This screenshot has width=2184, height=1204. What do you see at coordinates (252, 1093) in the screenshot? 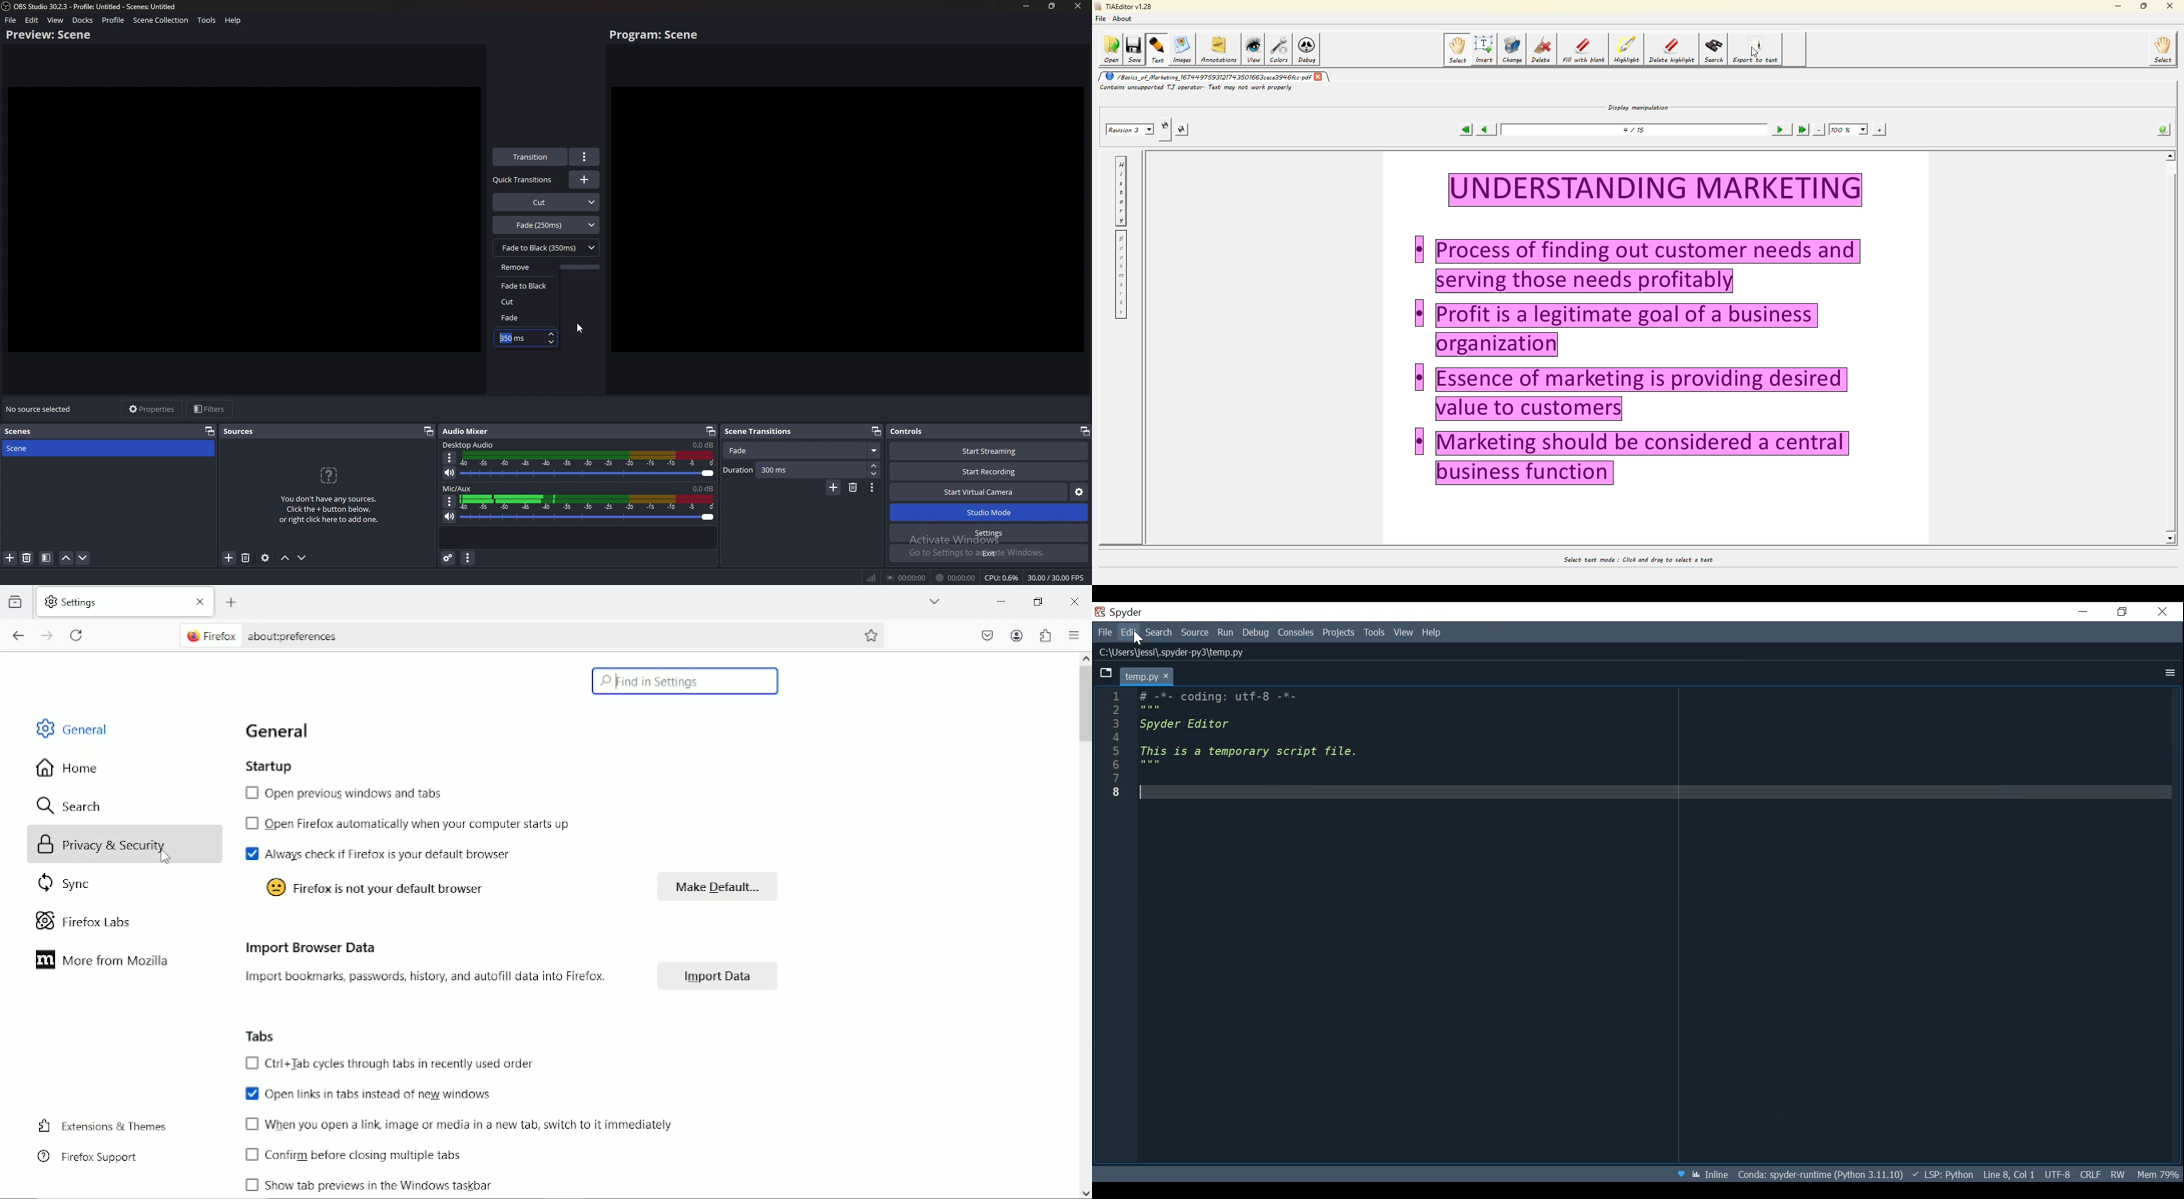
I see `check box` at bounding box center [252, 1093].